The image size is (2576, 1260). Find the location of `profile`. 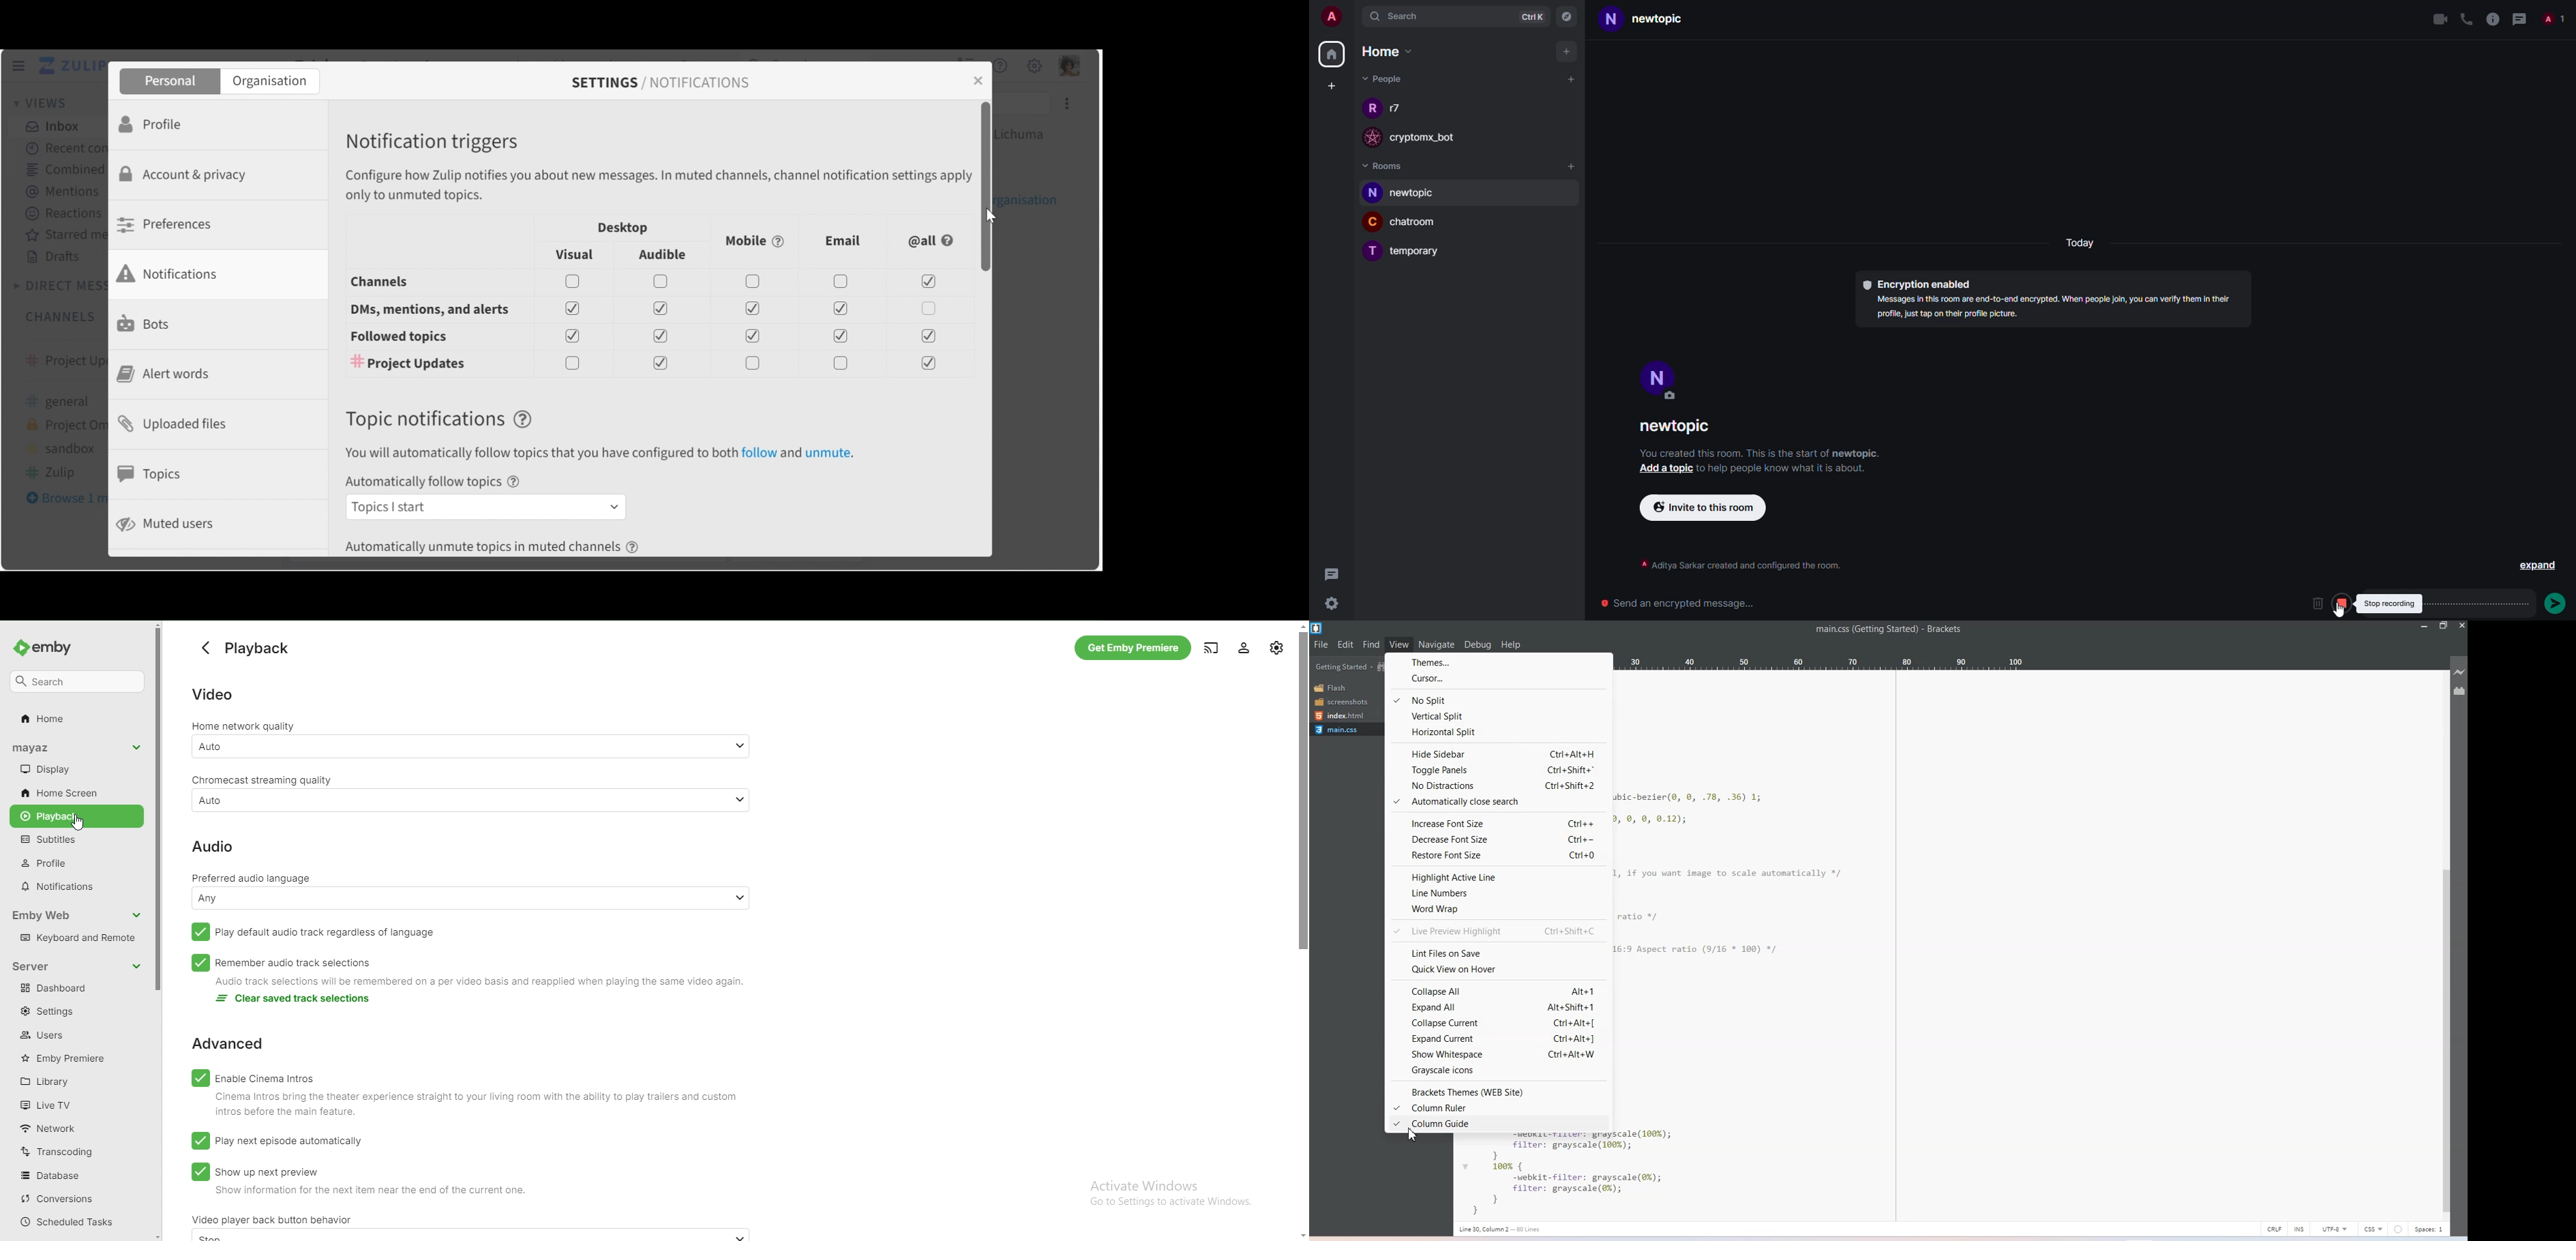

profile is located at coordinates (1658, 374).